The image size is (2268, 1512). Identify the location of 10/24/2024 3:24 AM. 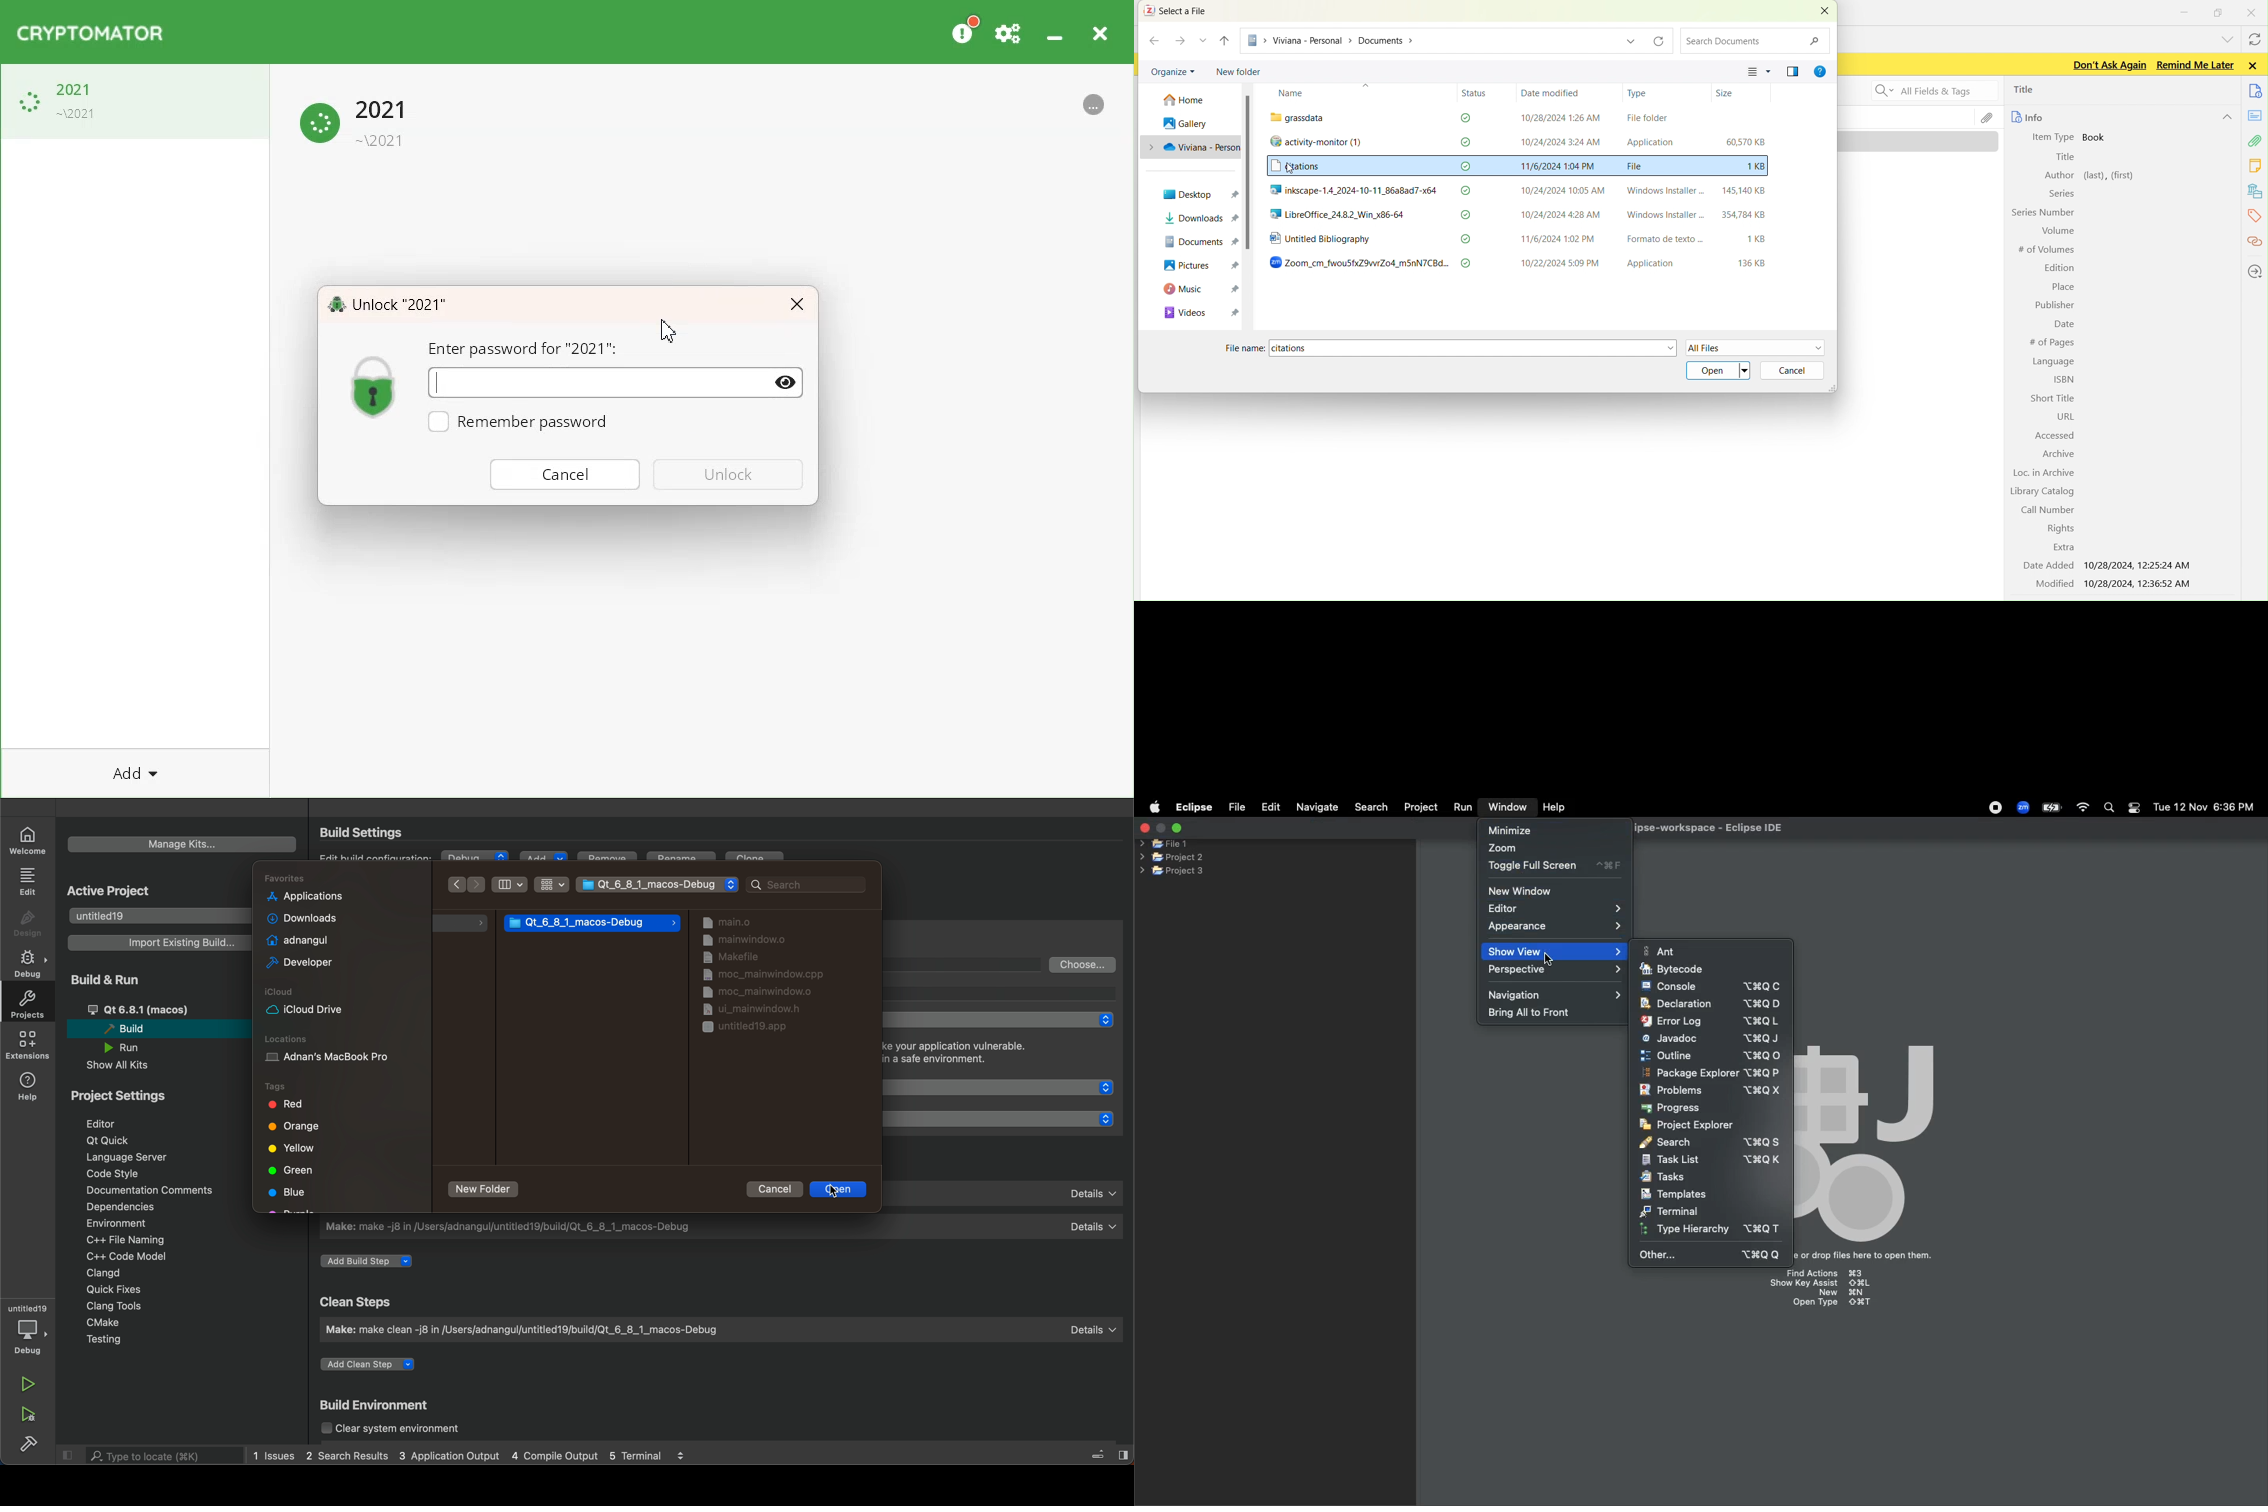
(1554, 141).